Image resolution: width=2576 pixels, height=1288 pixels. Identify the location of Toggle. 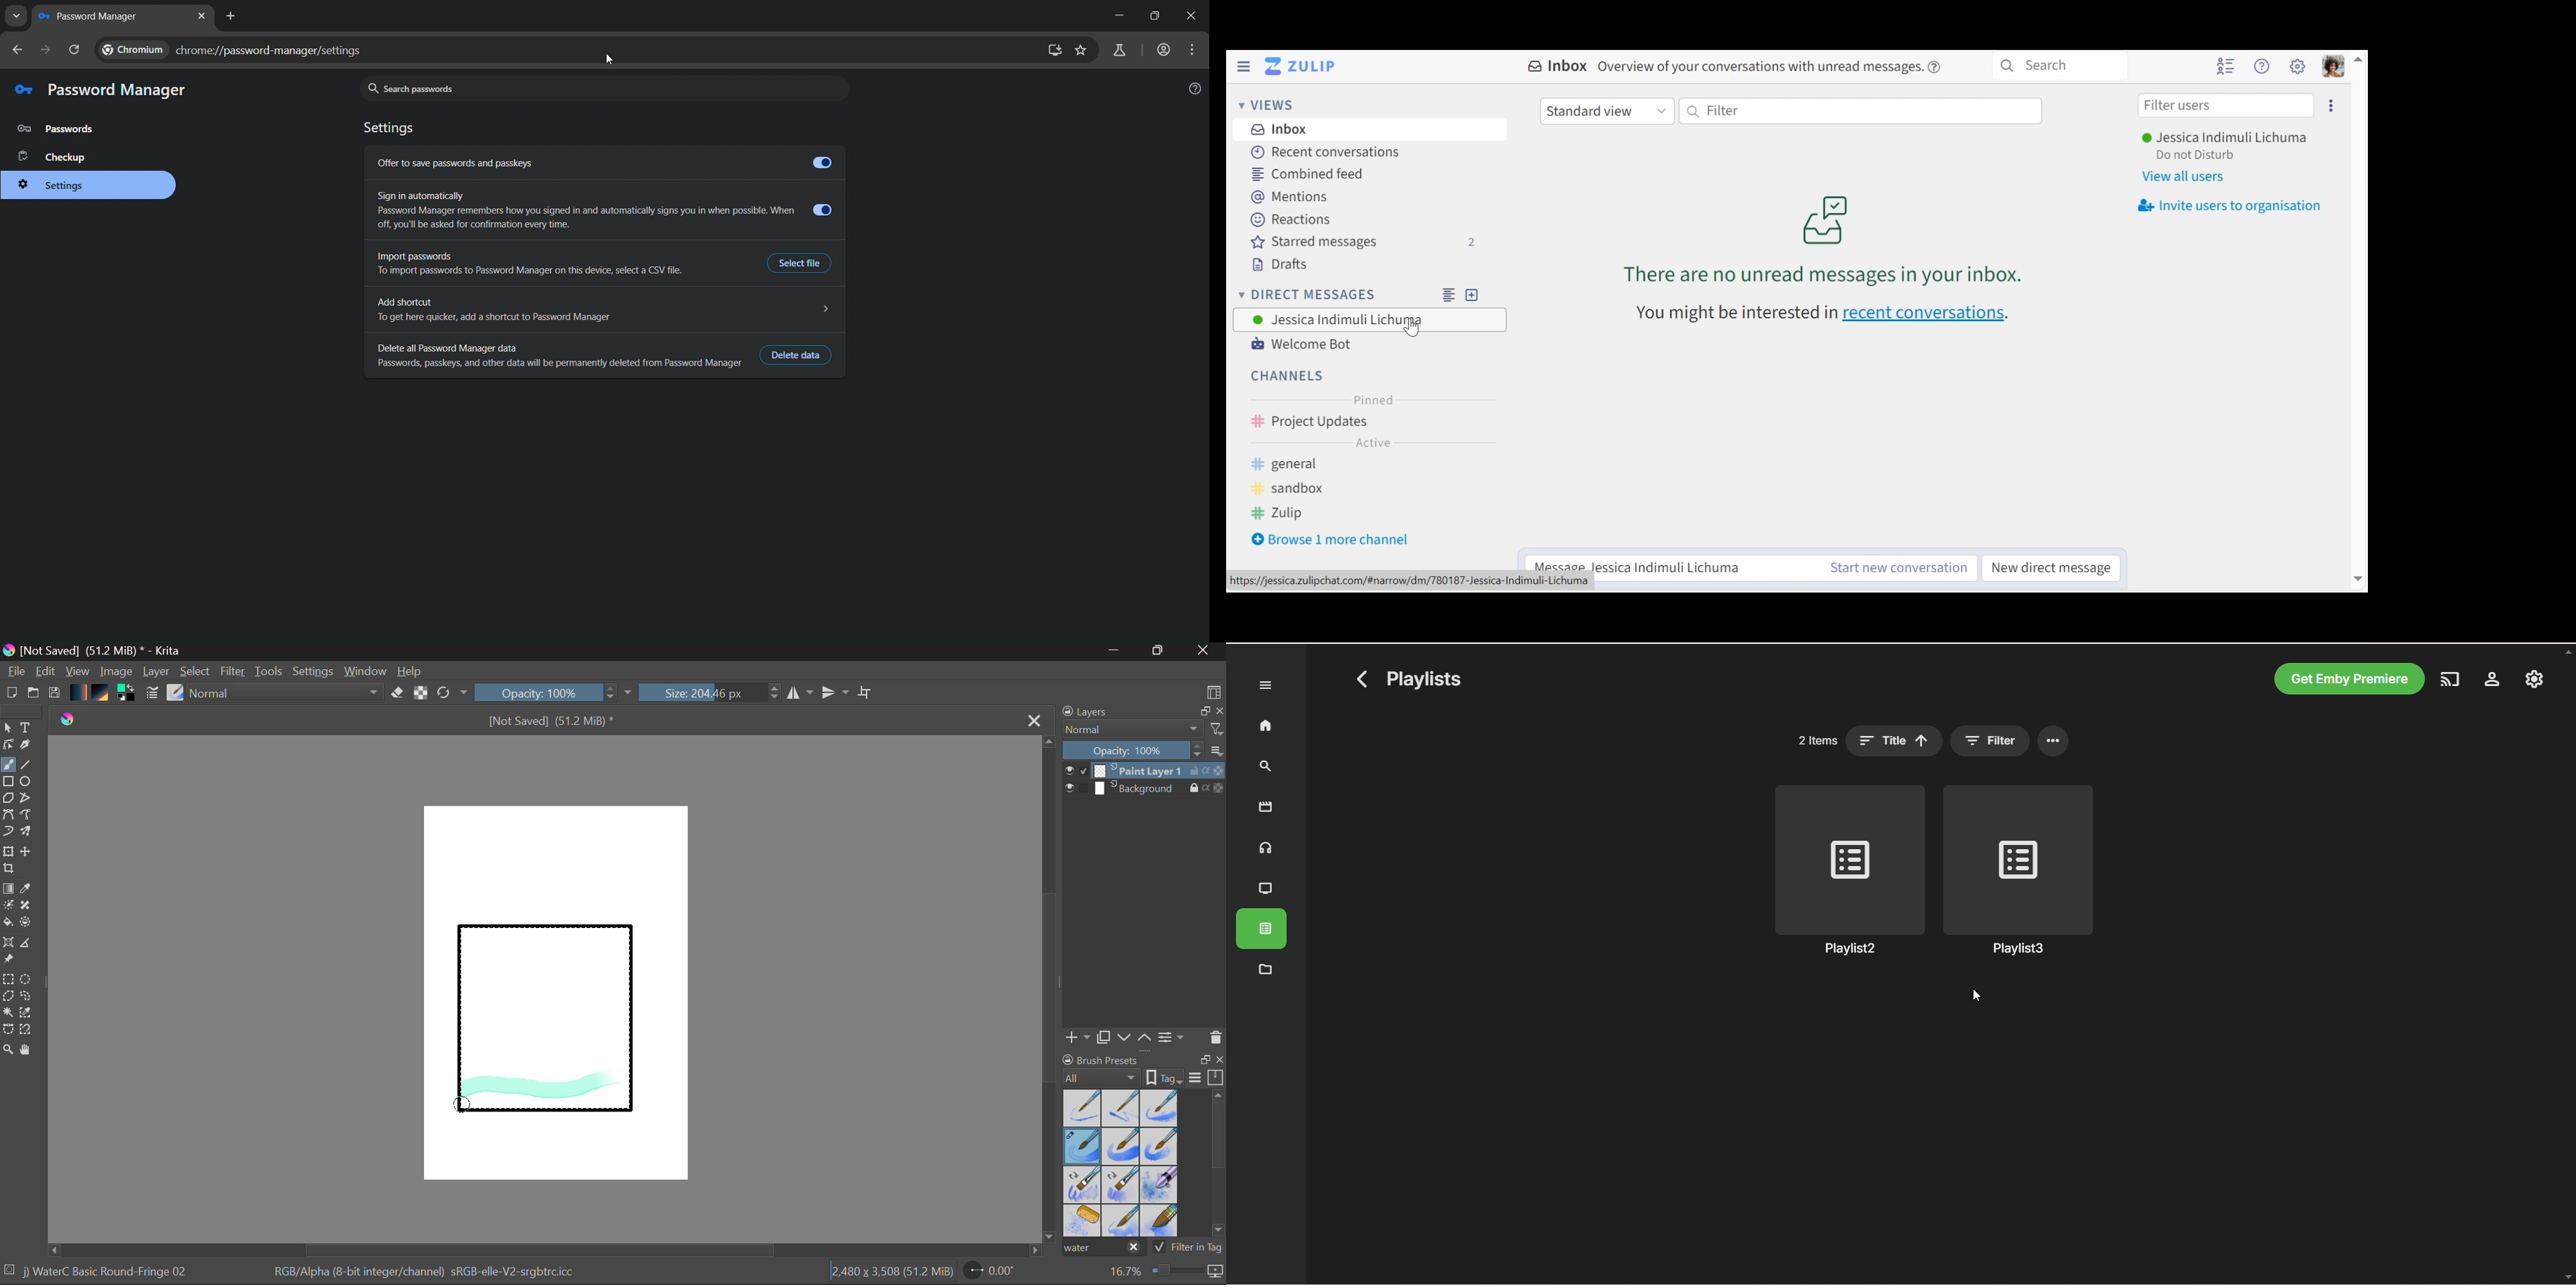
(823, 210).